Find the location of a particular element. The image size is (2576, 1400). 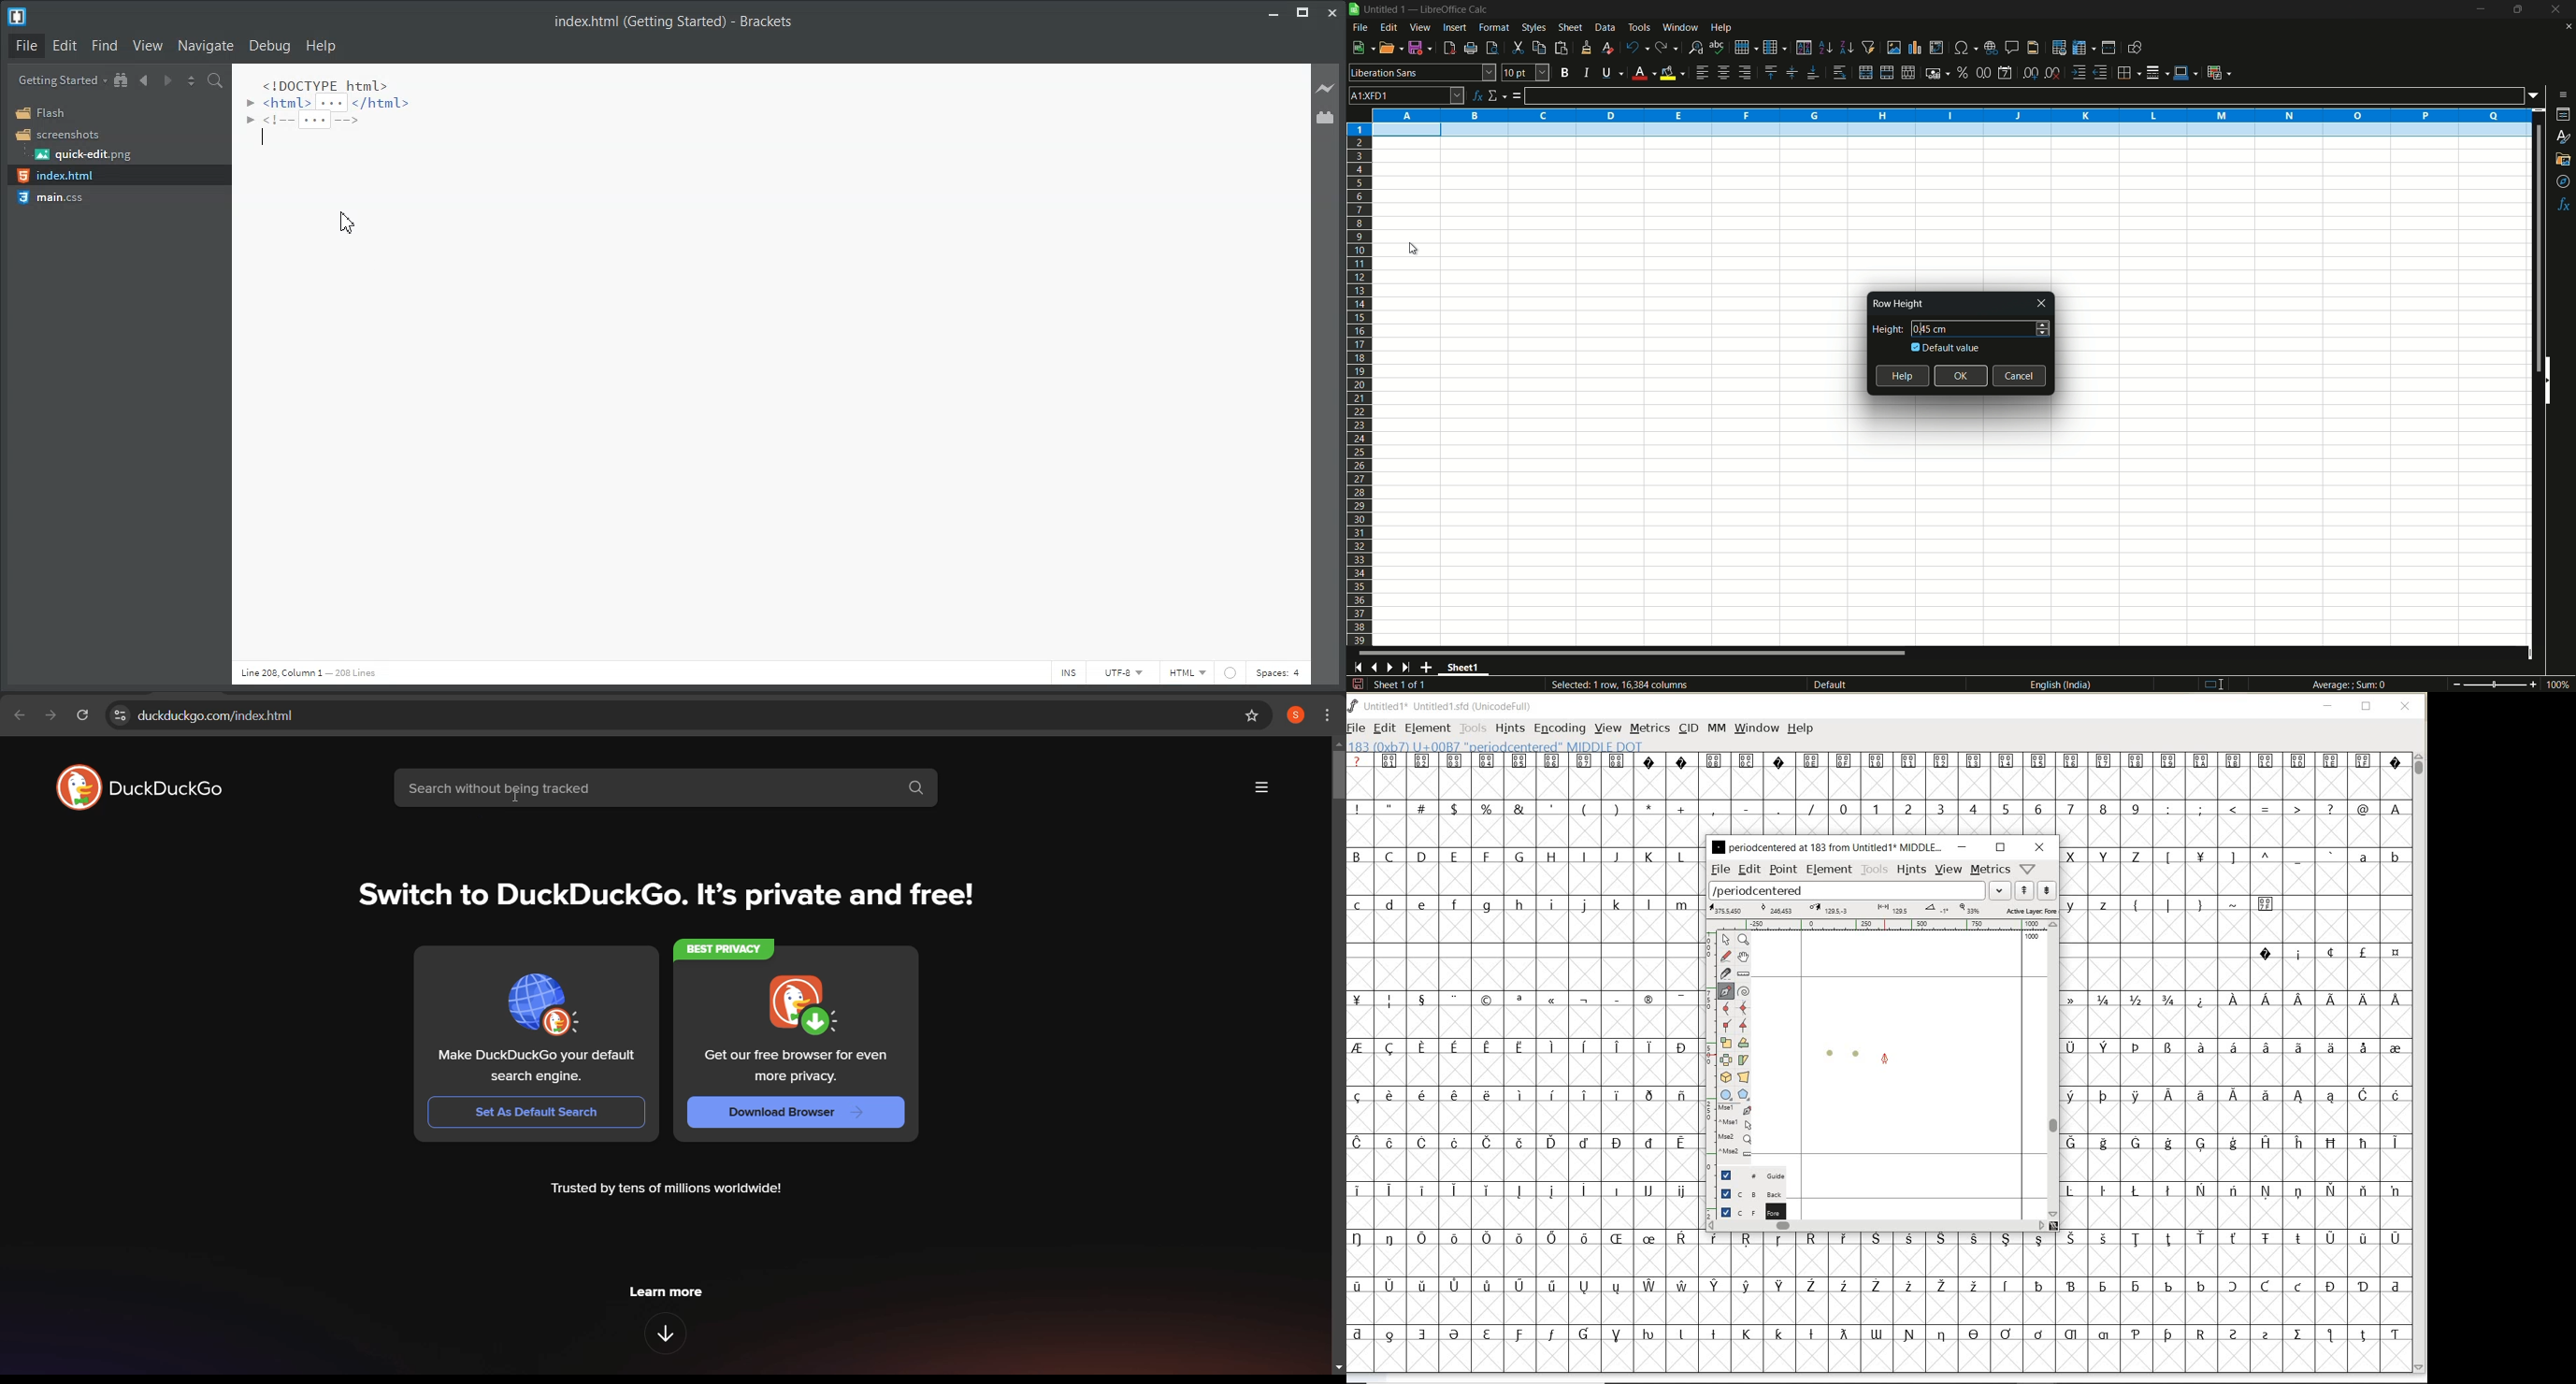

numbers is located at coordinates (1987, 808).